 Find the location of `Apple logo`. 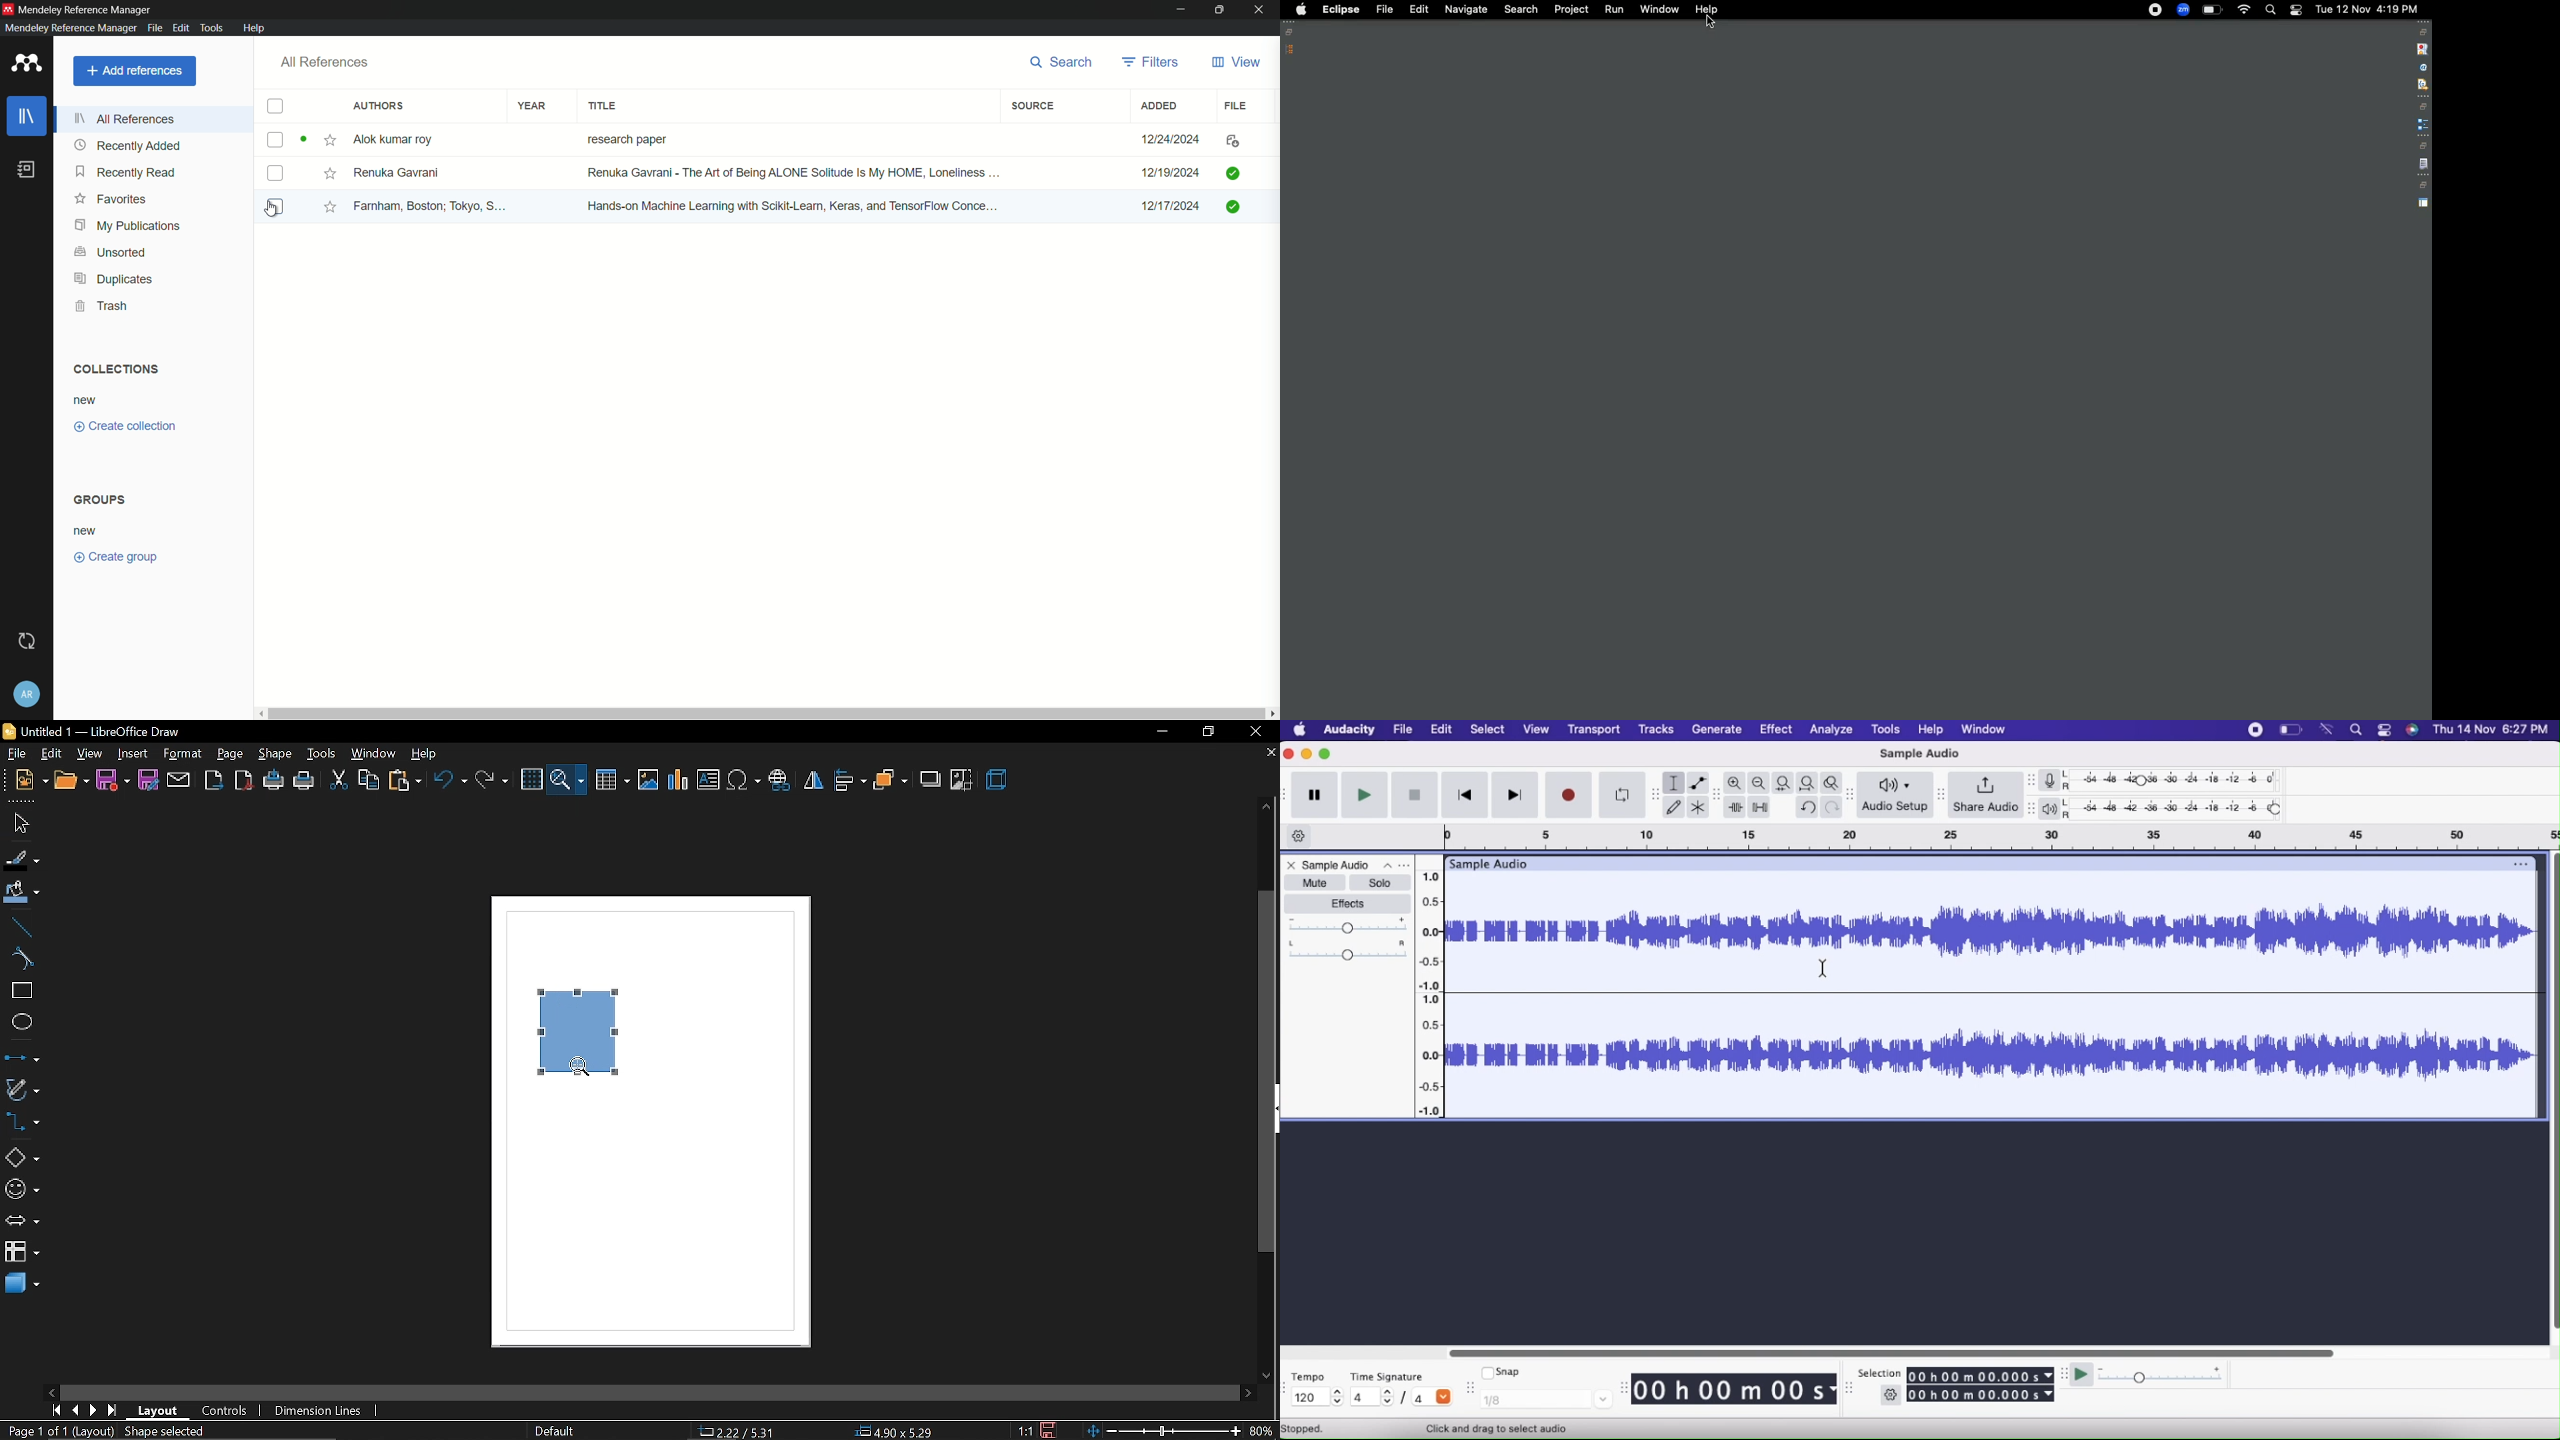

Apple logo is located at coordinates (1300, 10).